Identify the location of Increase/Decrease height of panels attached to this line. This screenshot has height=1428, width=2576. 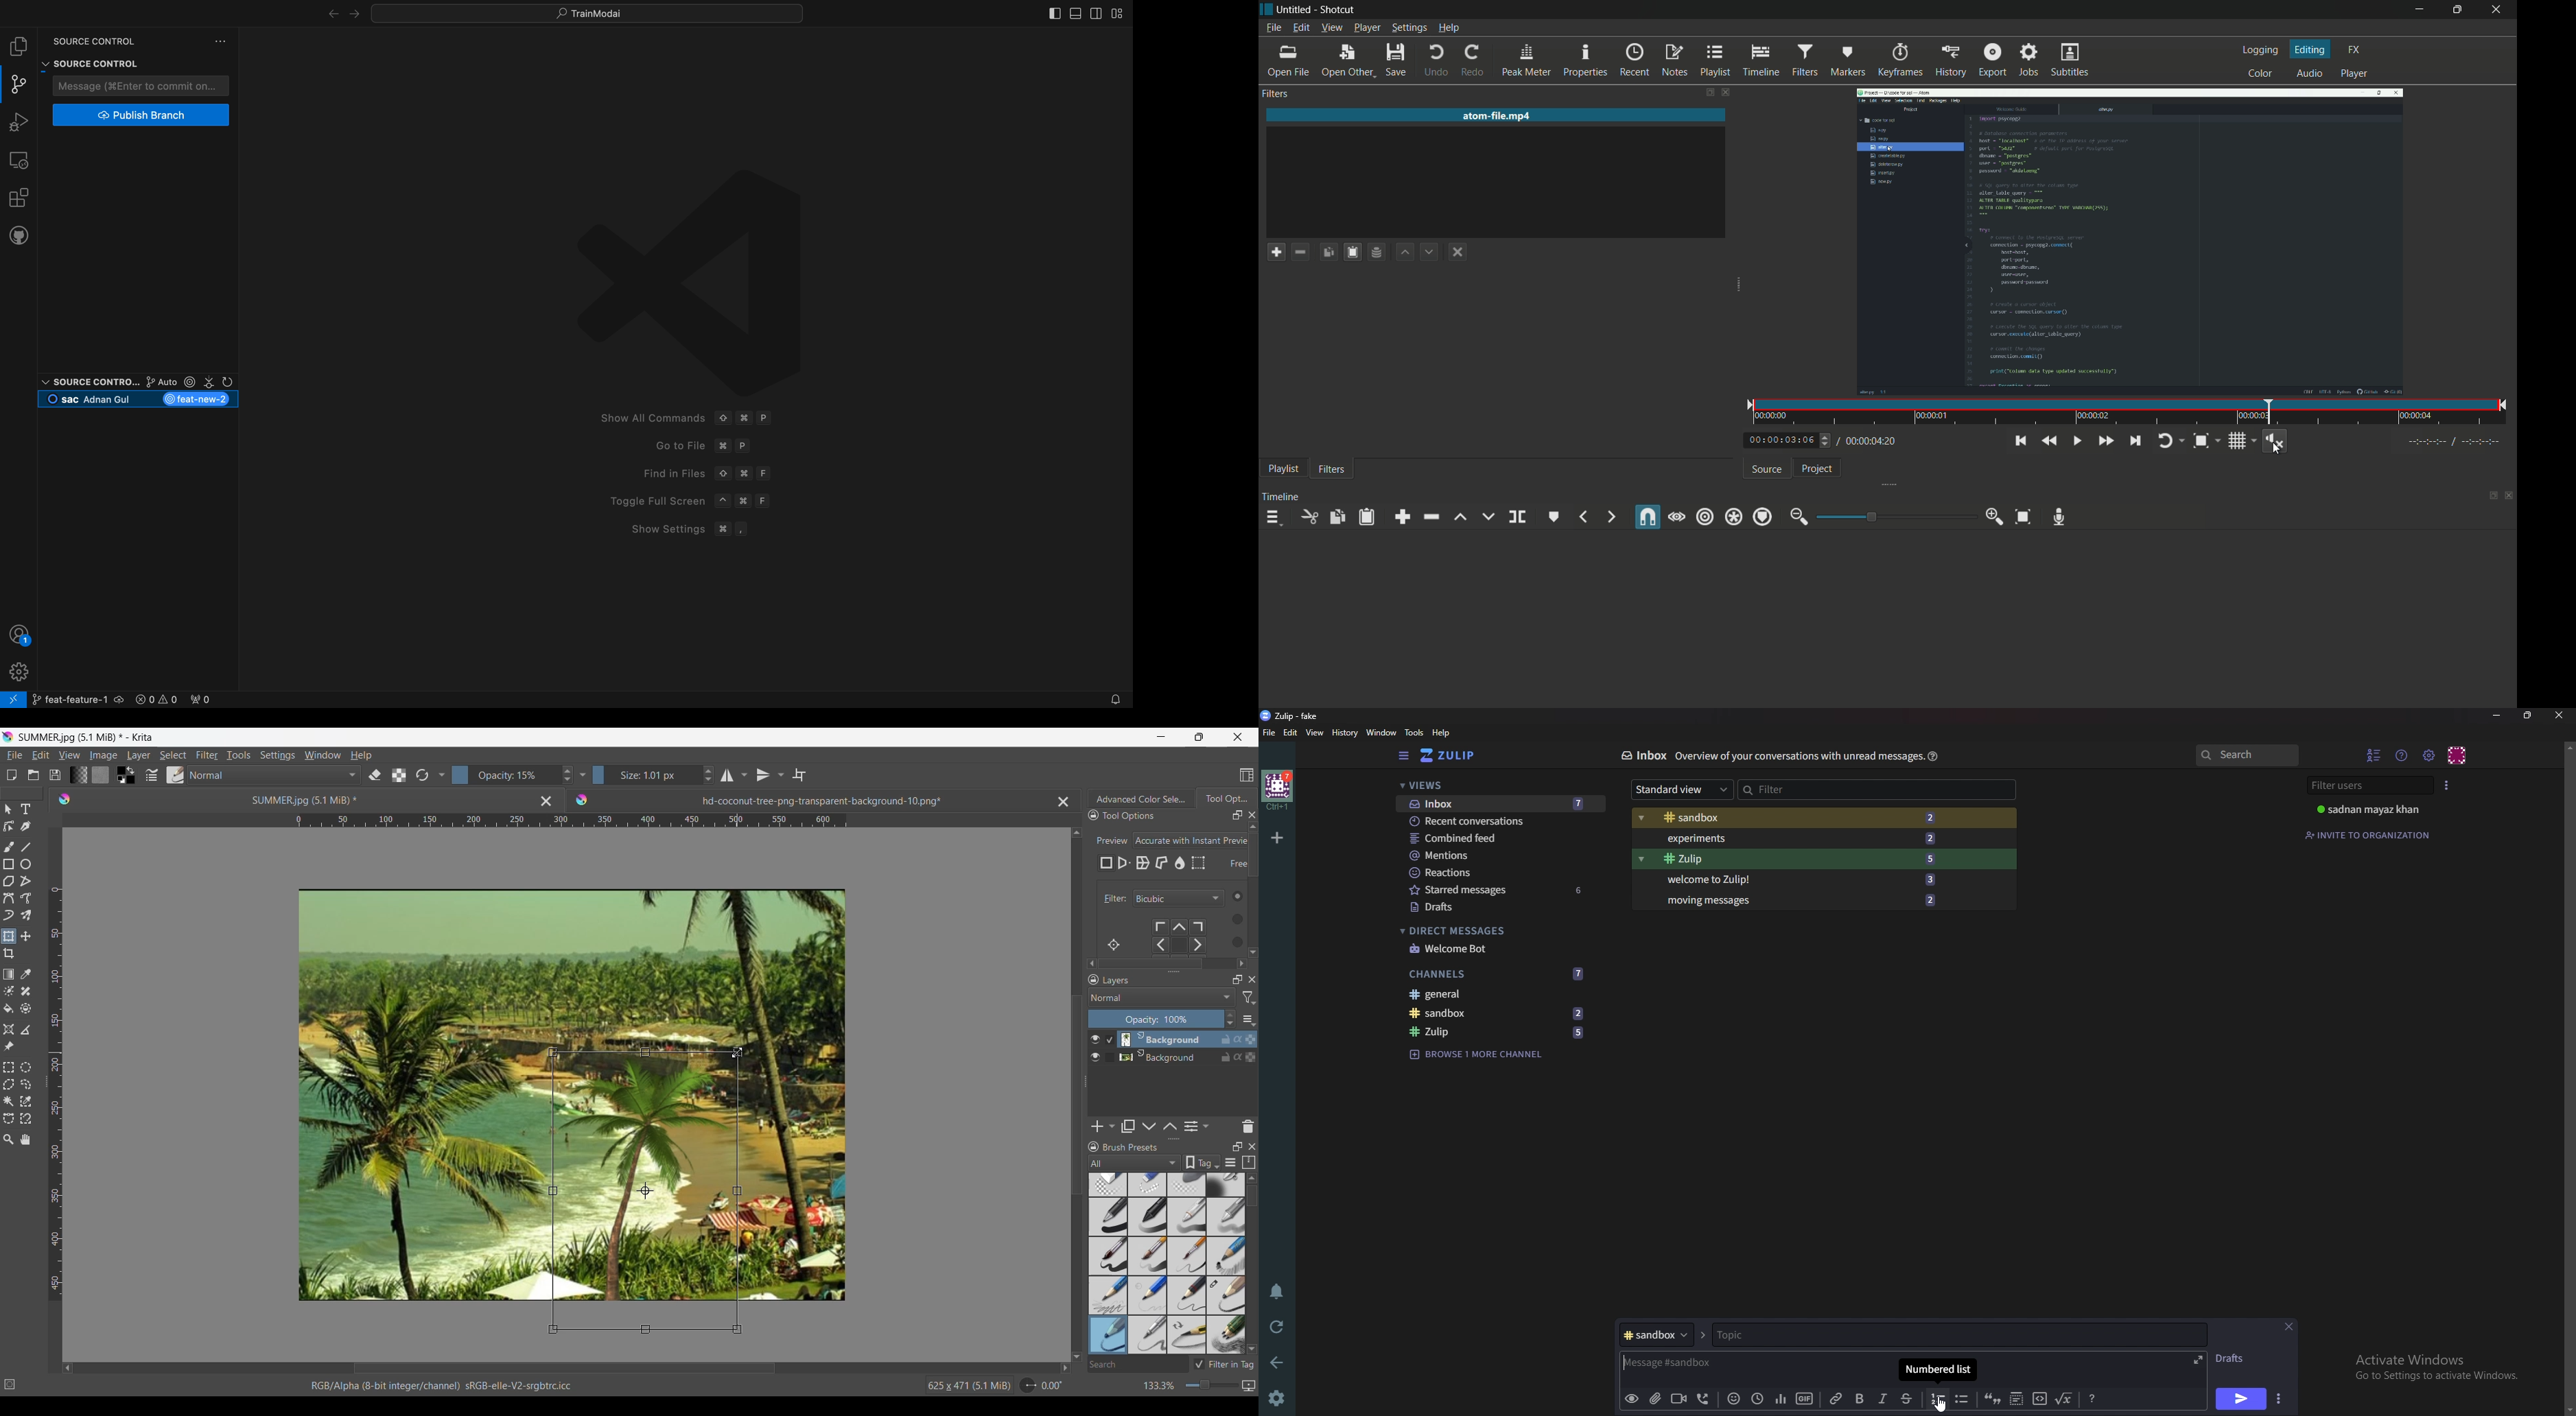
(1176, 1139).